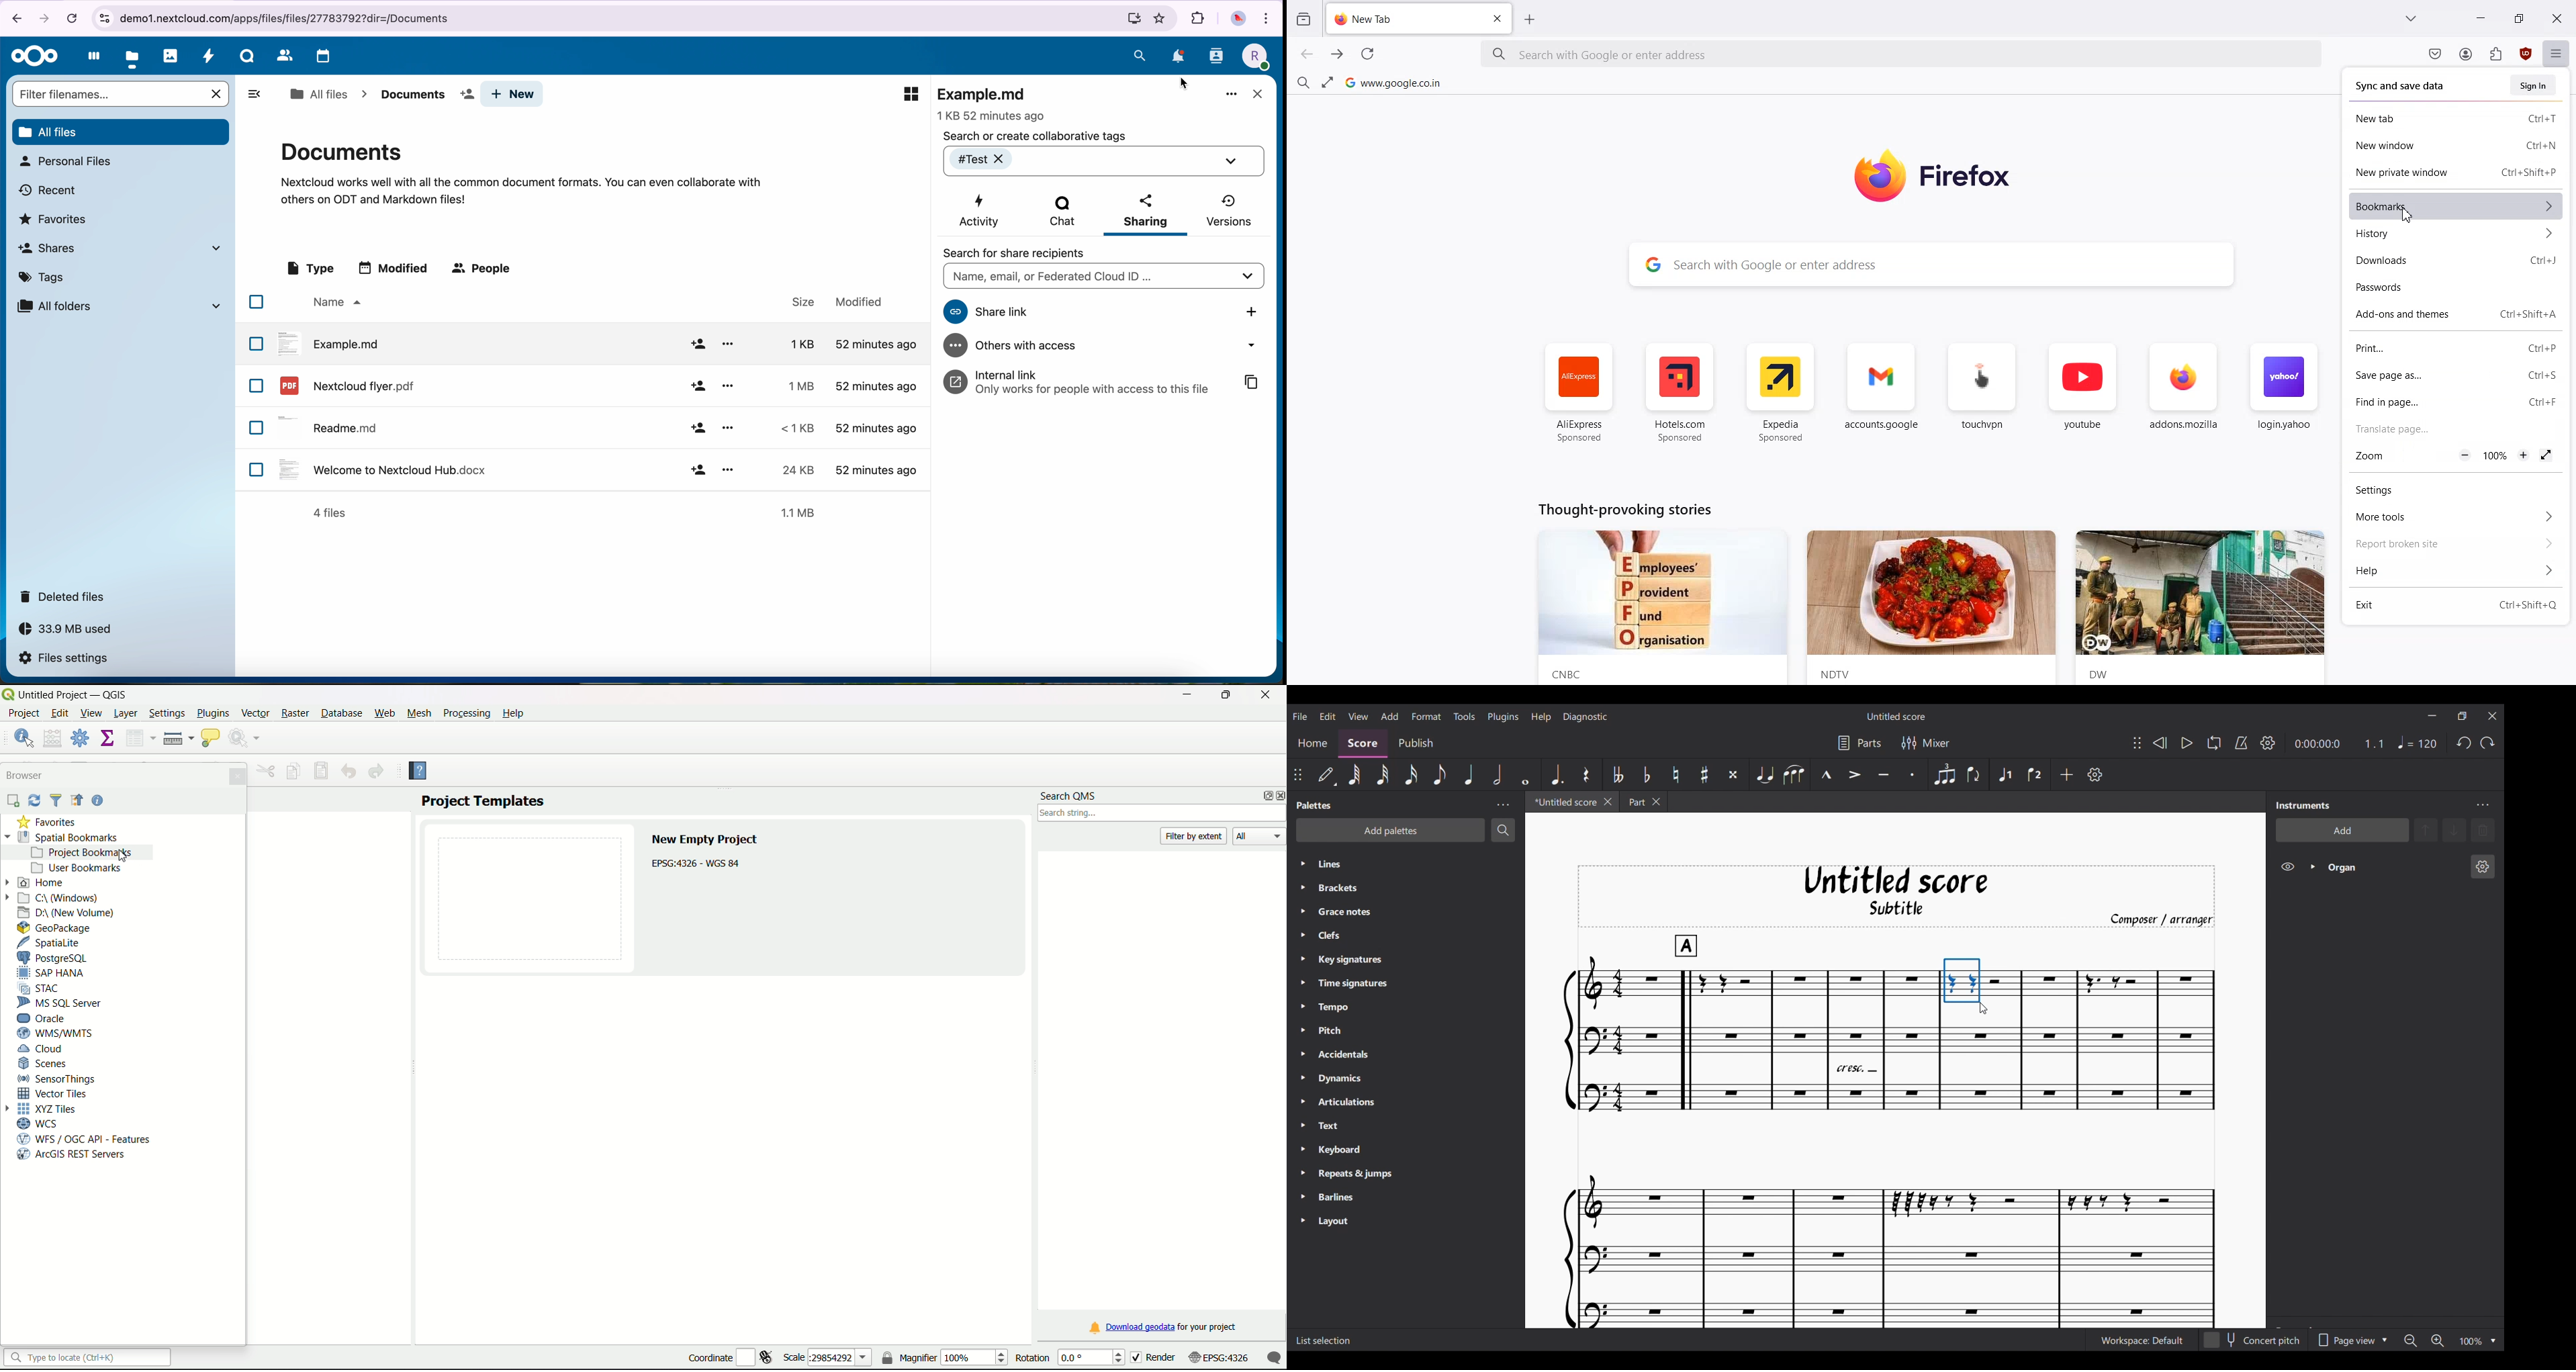  I want to click on Shortcut key, so click(2530, 171).